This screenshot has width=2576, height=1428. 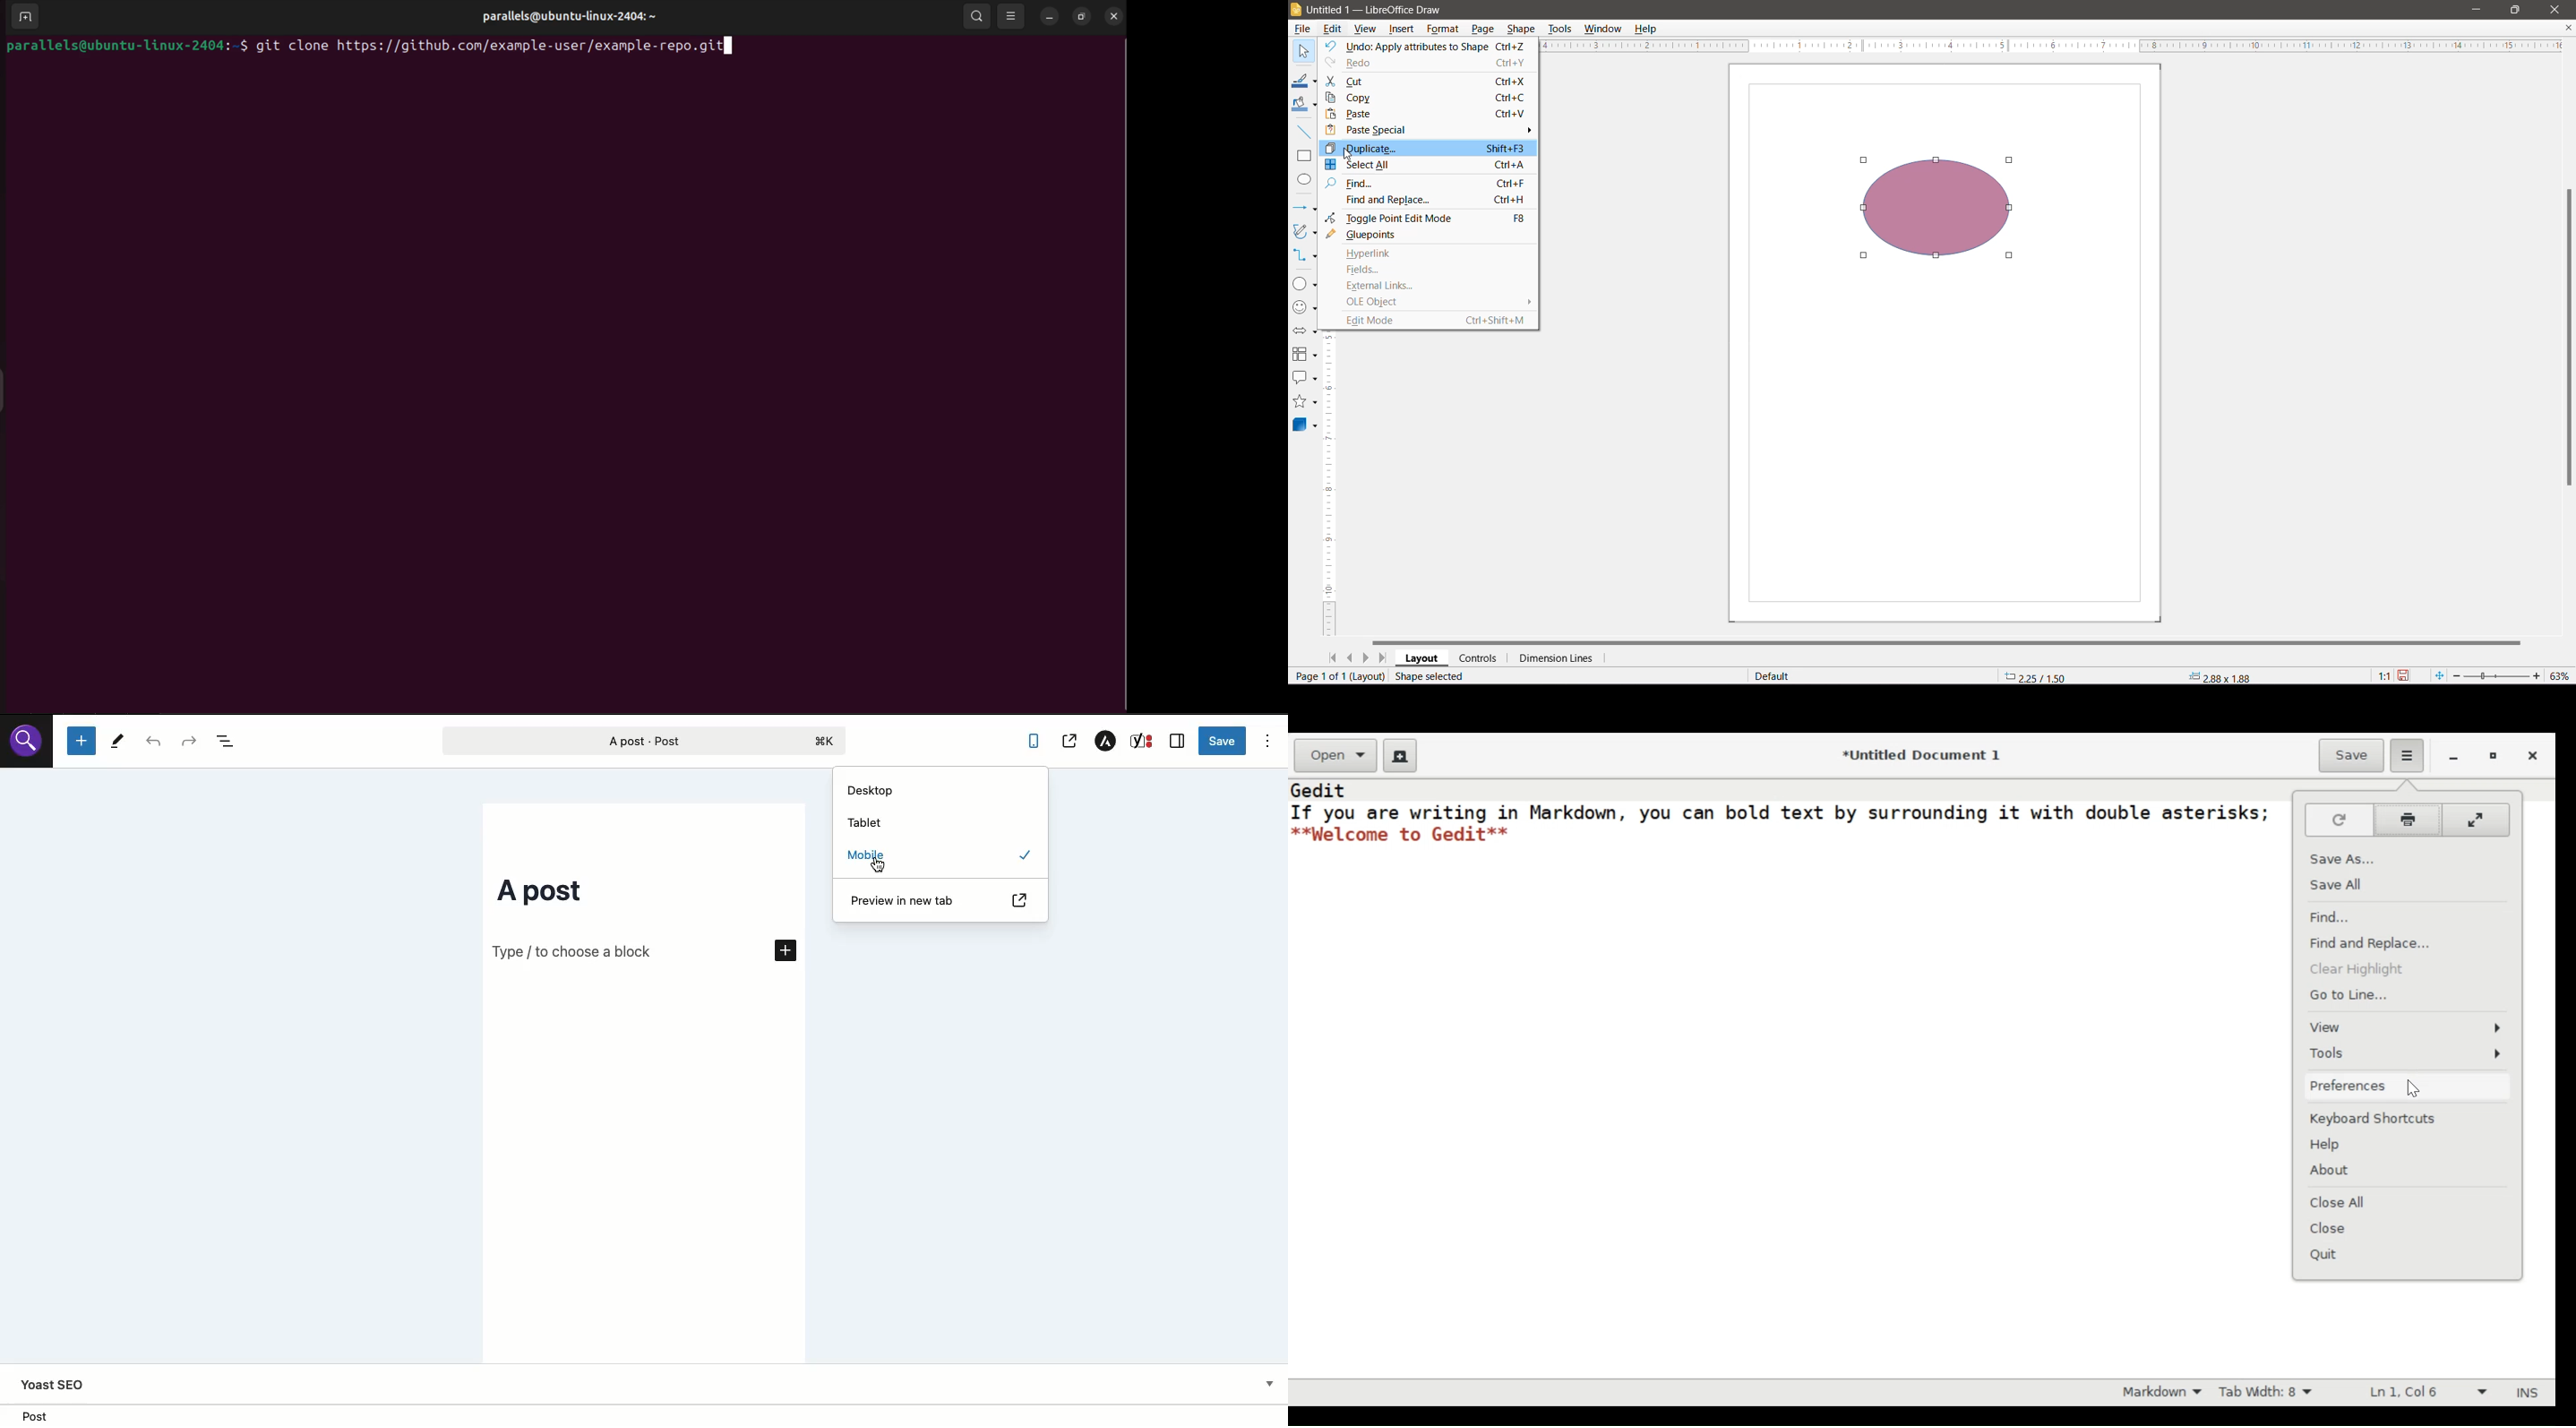 What do you see at coordinates (977, 16) in the screenshot?
I see `search` at bounding box center [977, 16].